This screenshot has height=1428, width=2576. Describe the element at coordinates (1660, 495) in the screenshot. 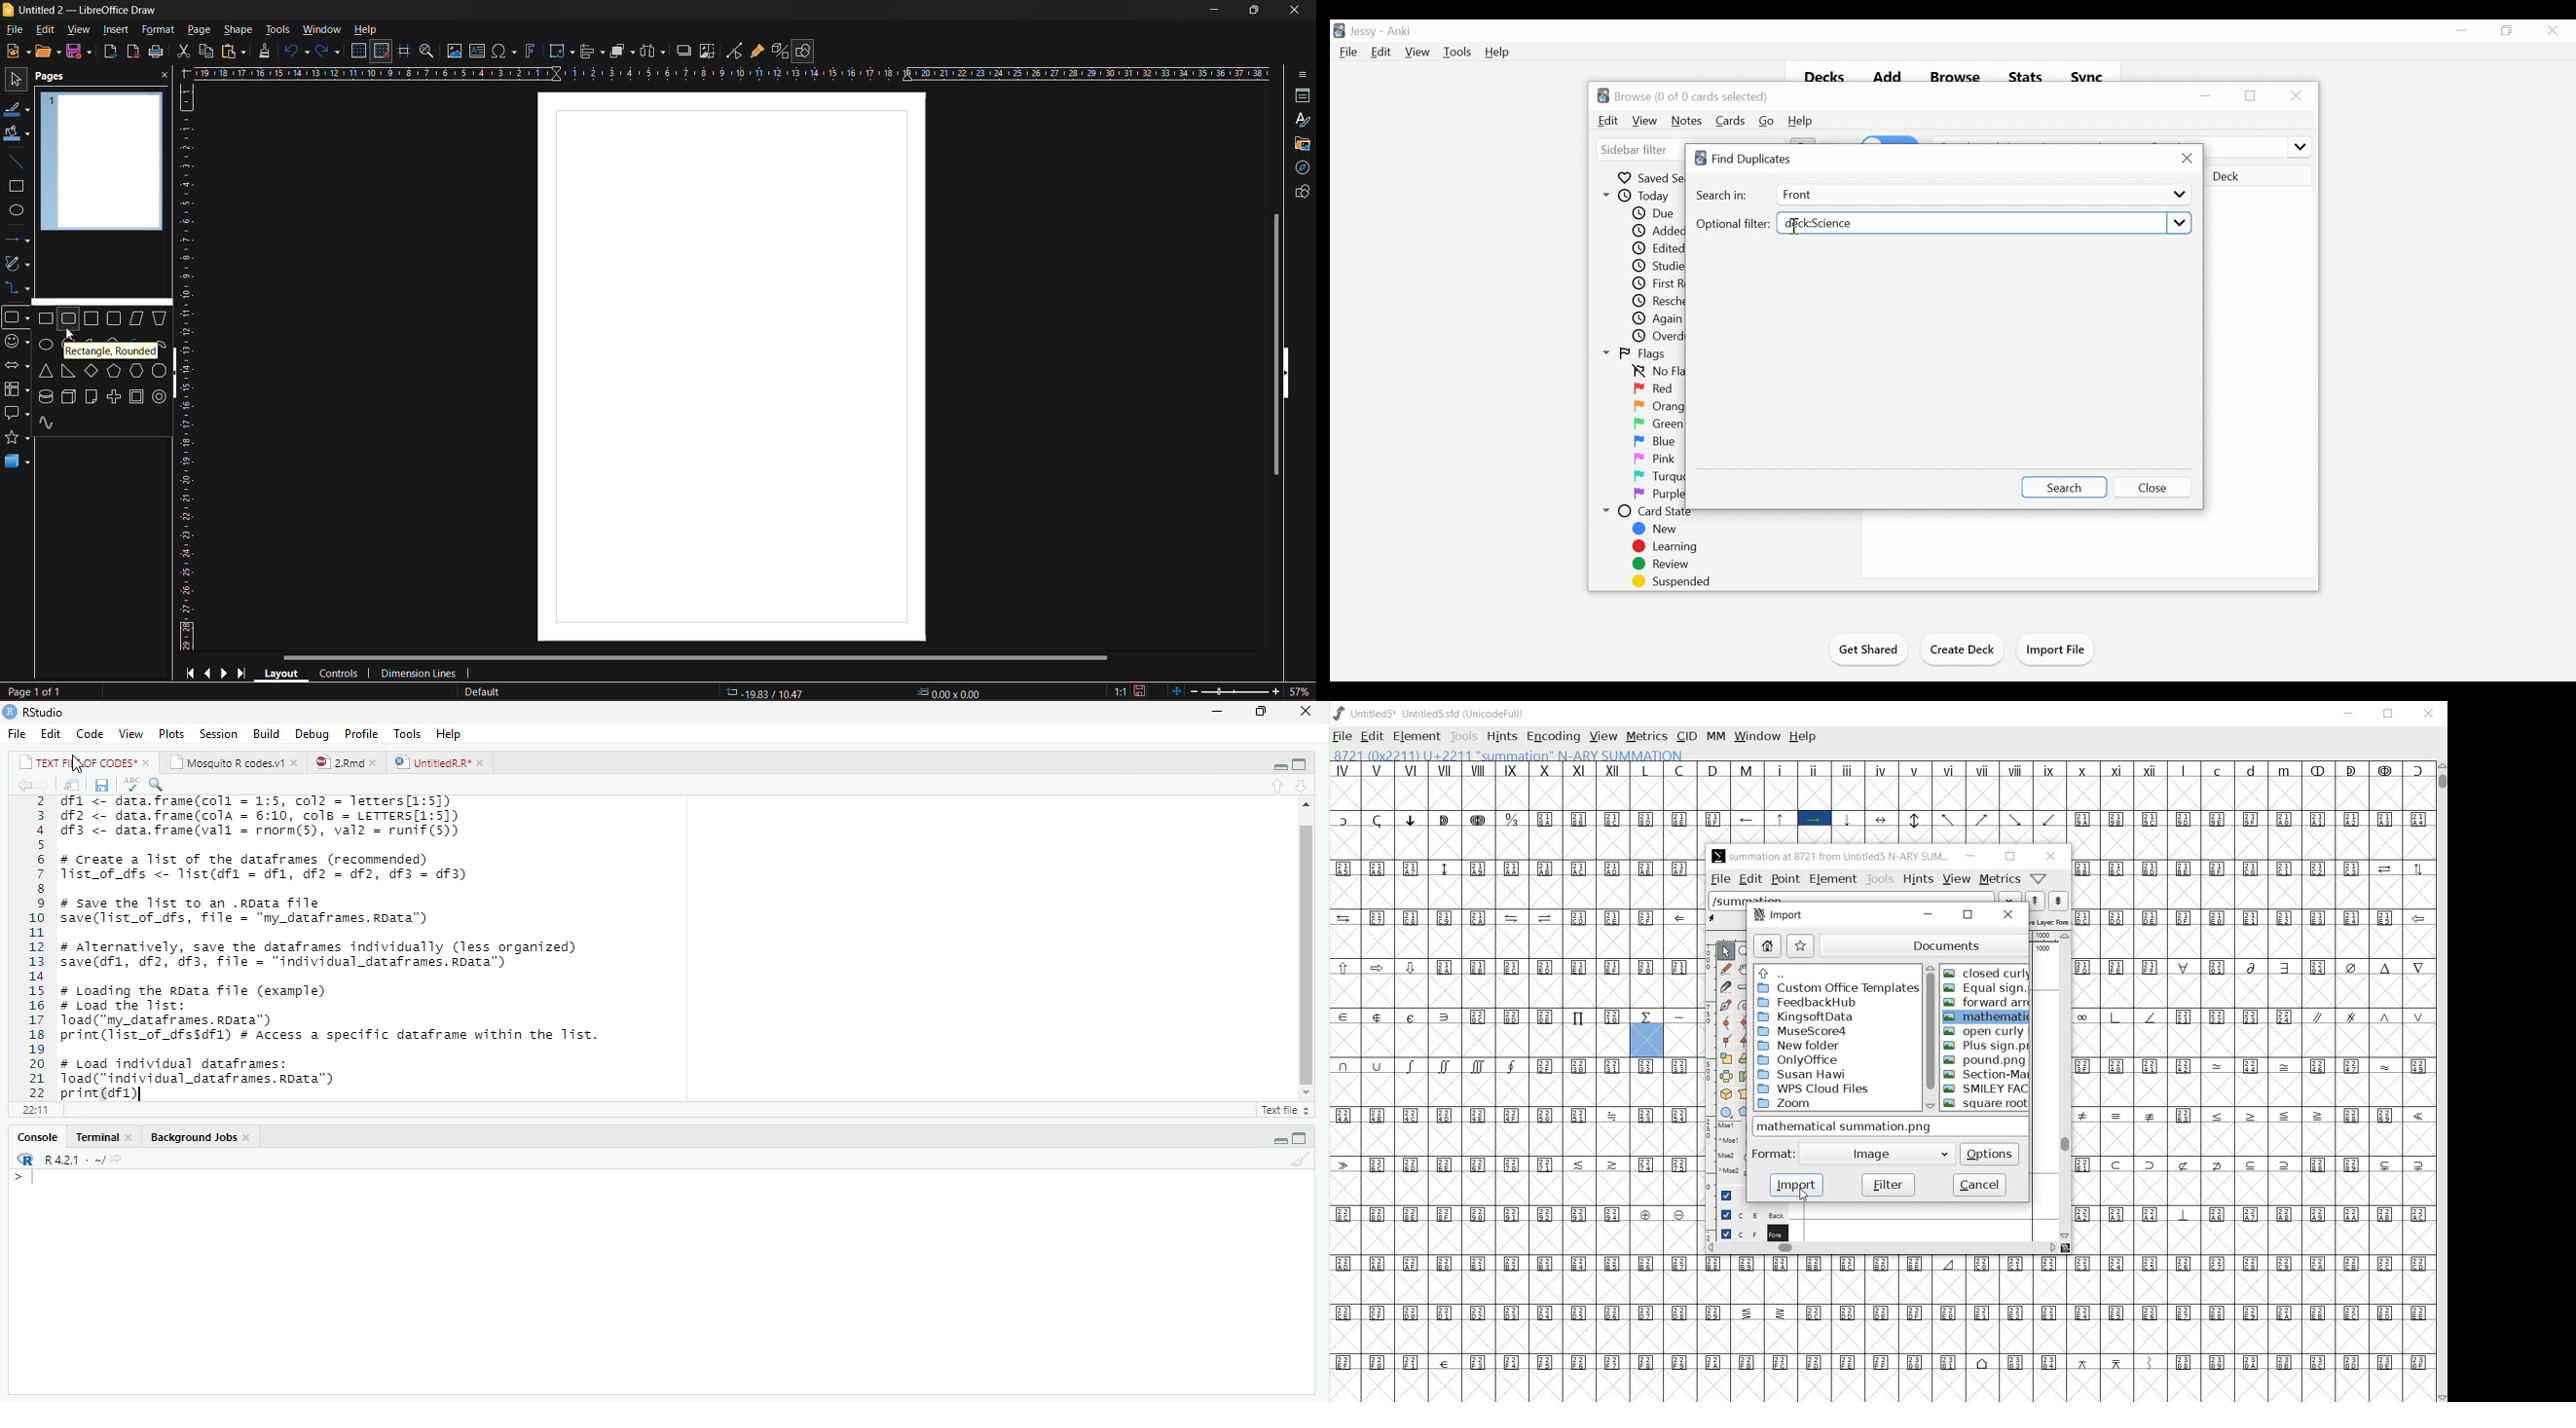

I see `Purple` at that location.